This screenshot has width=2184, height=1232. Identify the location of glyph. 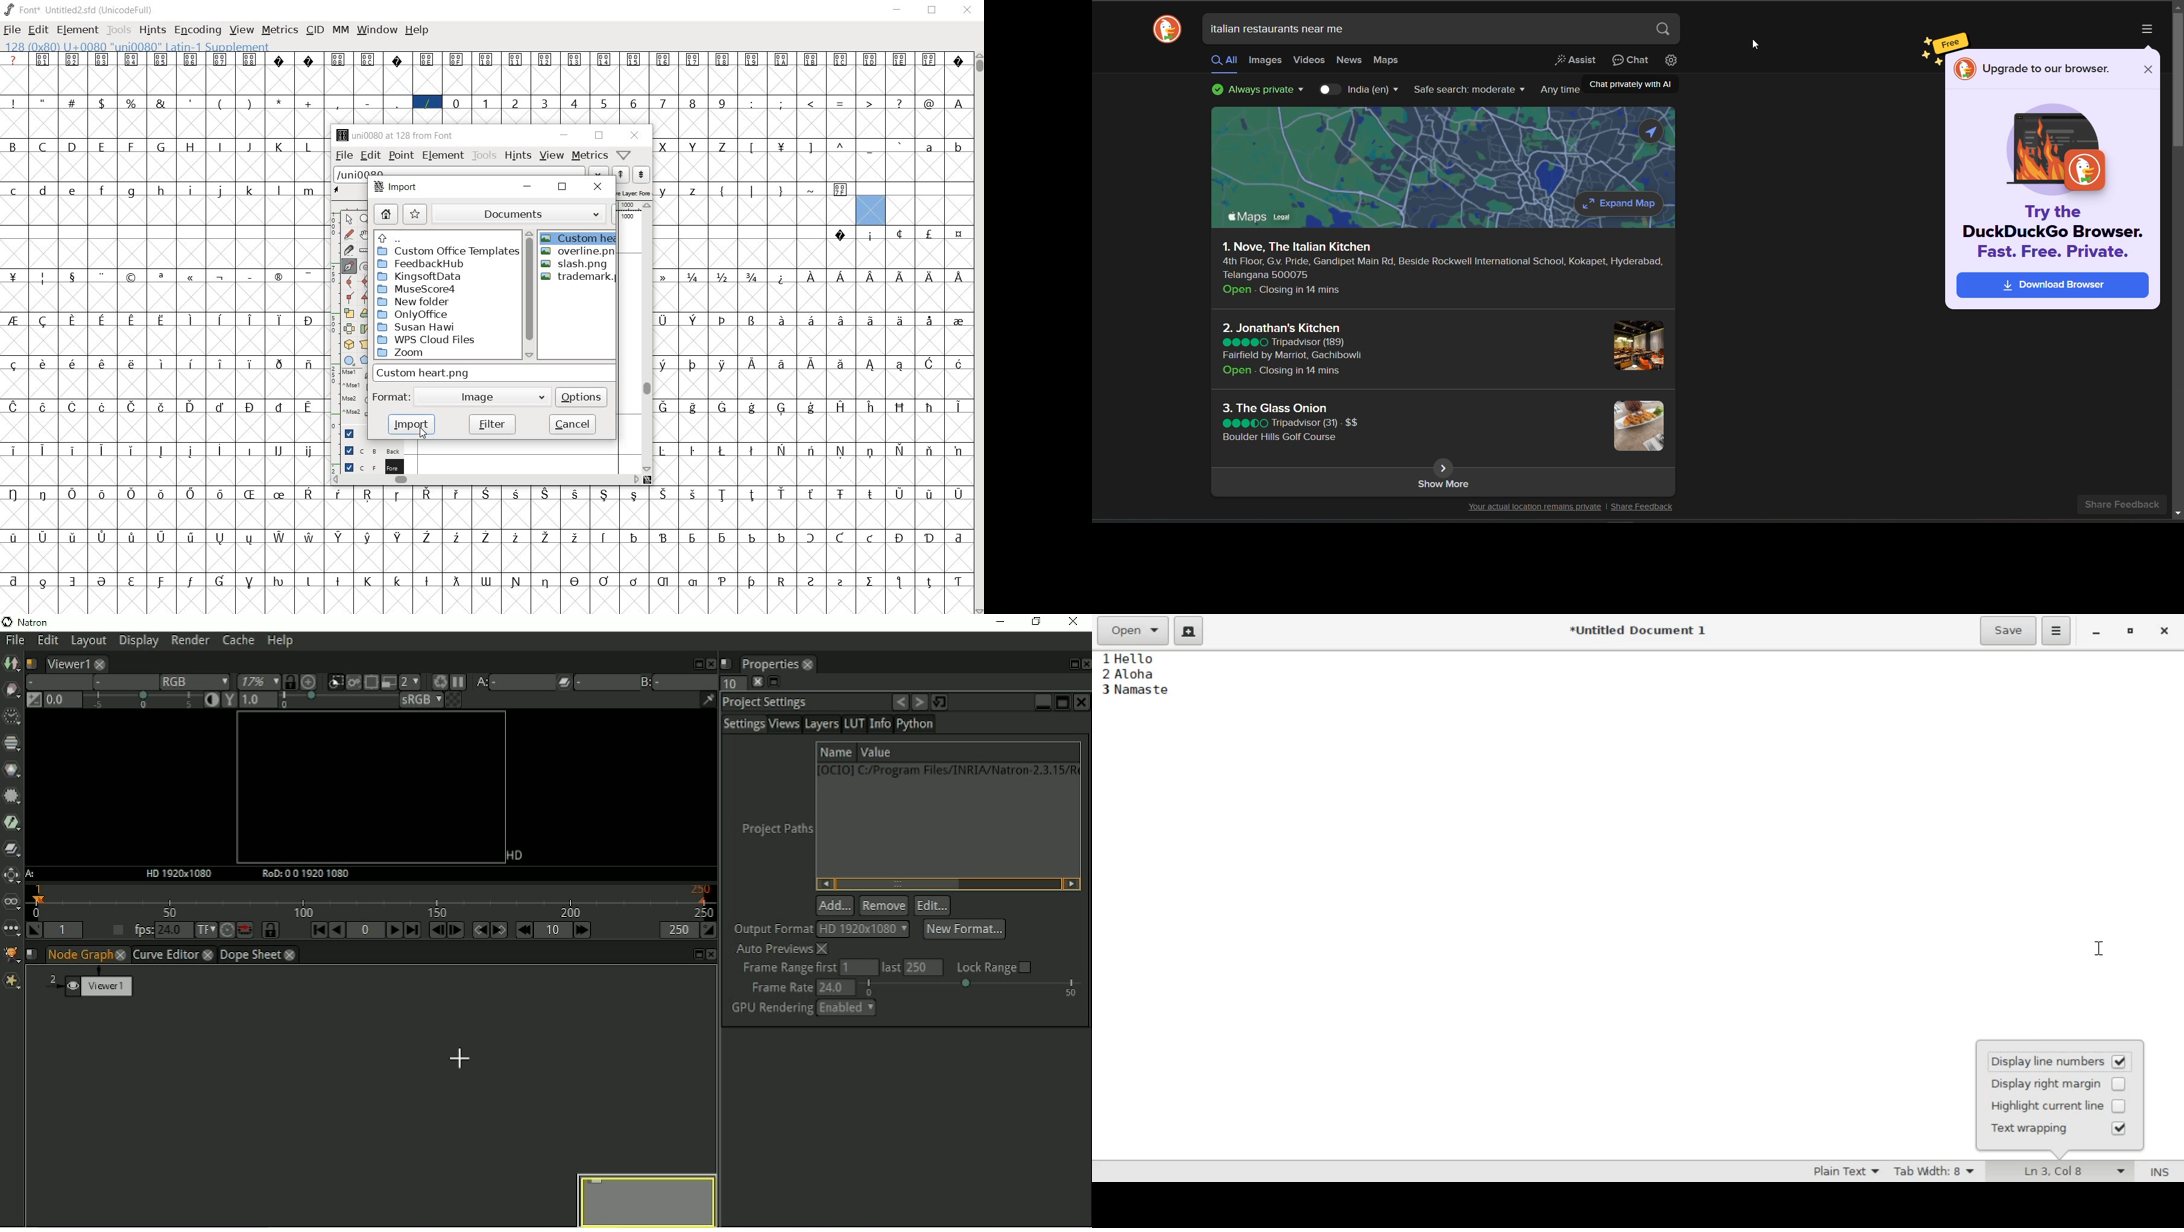
(723, 581).